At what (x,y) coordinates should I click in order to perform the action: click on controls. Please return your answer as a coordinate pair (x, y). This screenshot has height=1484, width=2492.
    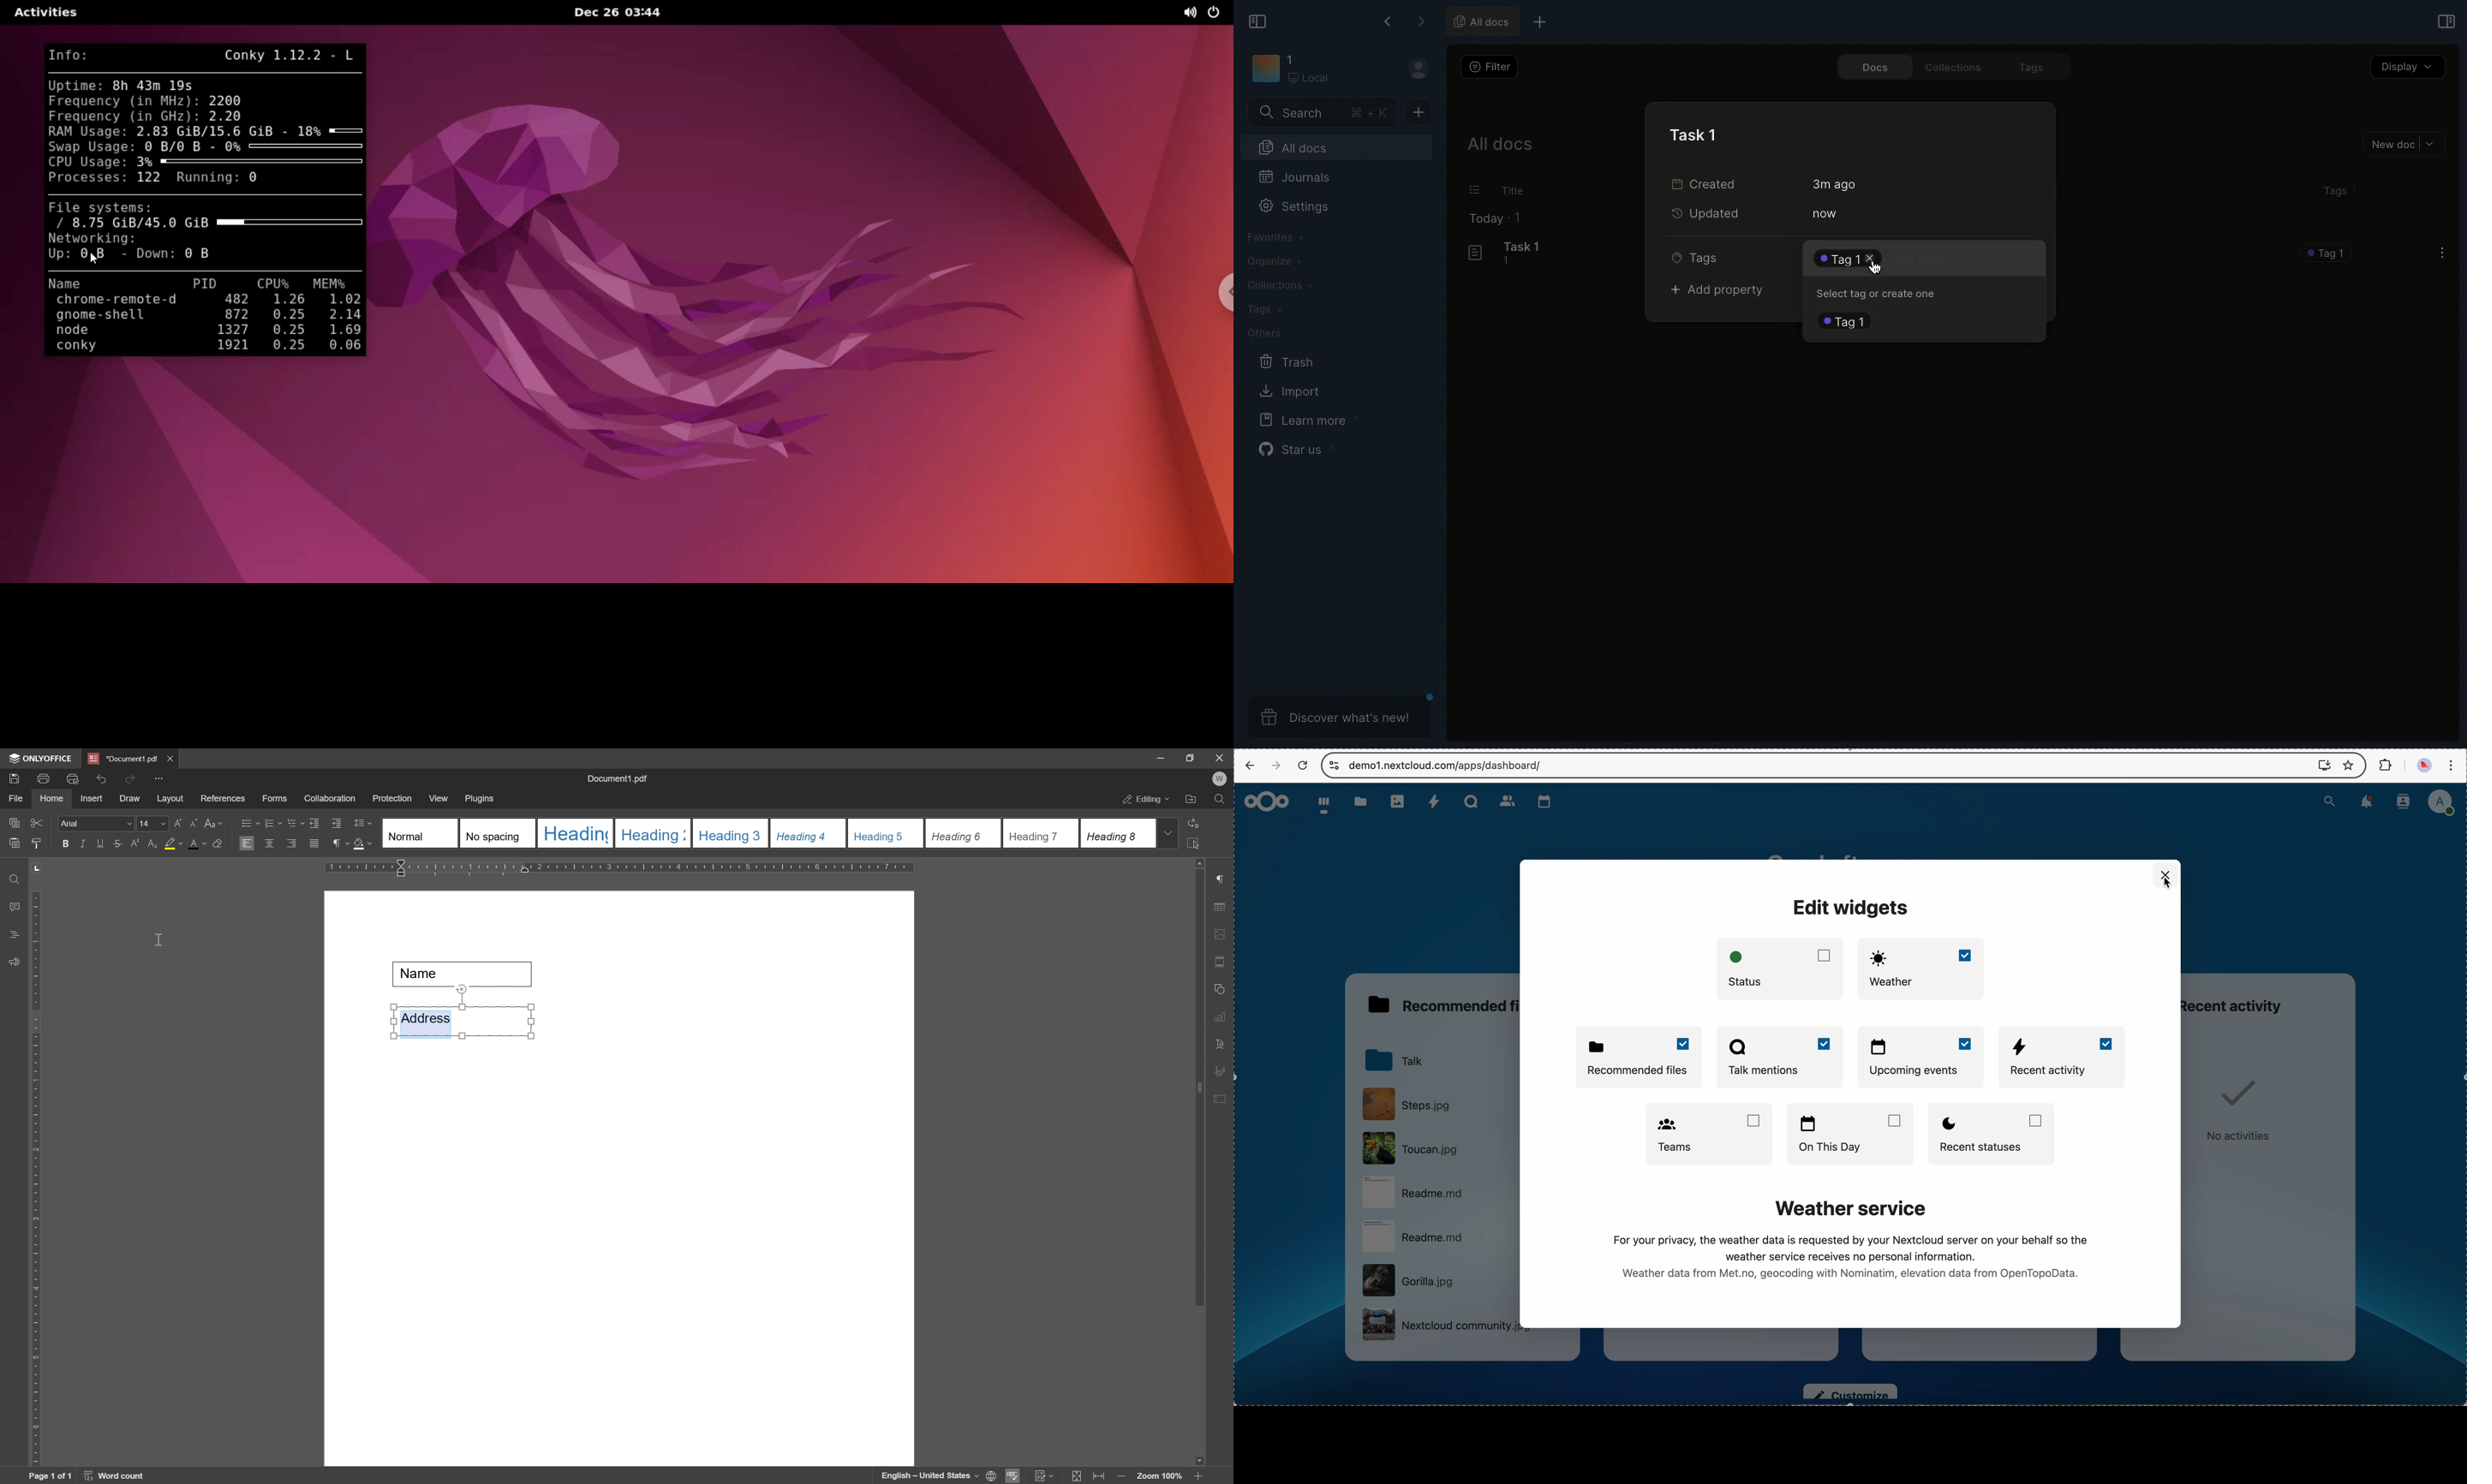
    Looking at the image, I should click on (1332, 766).